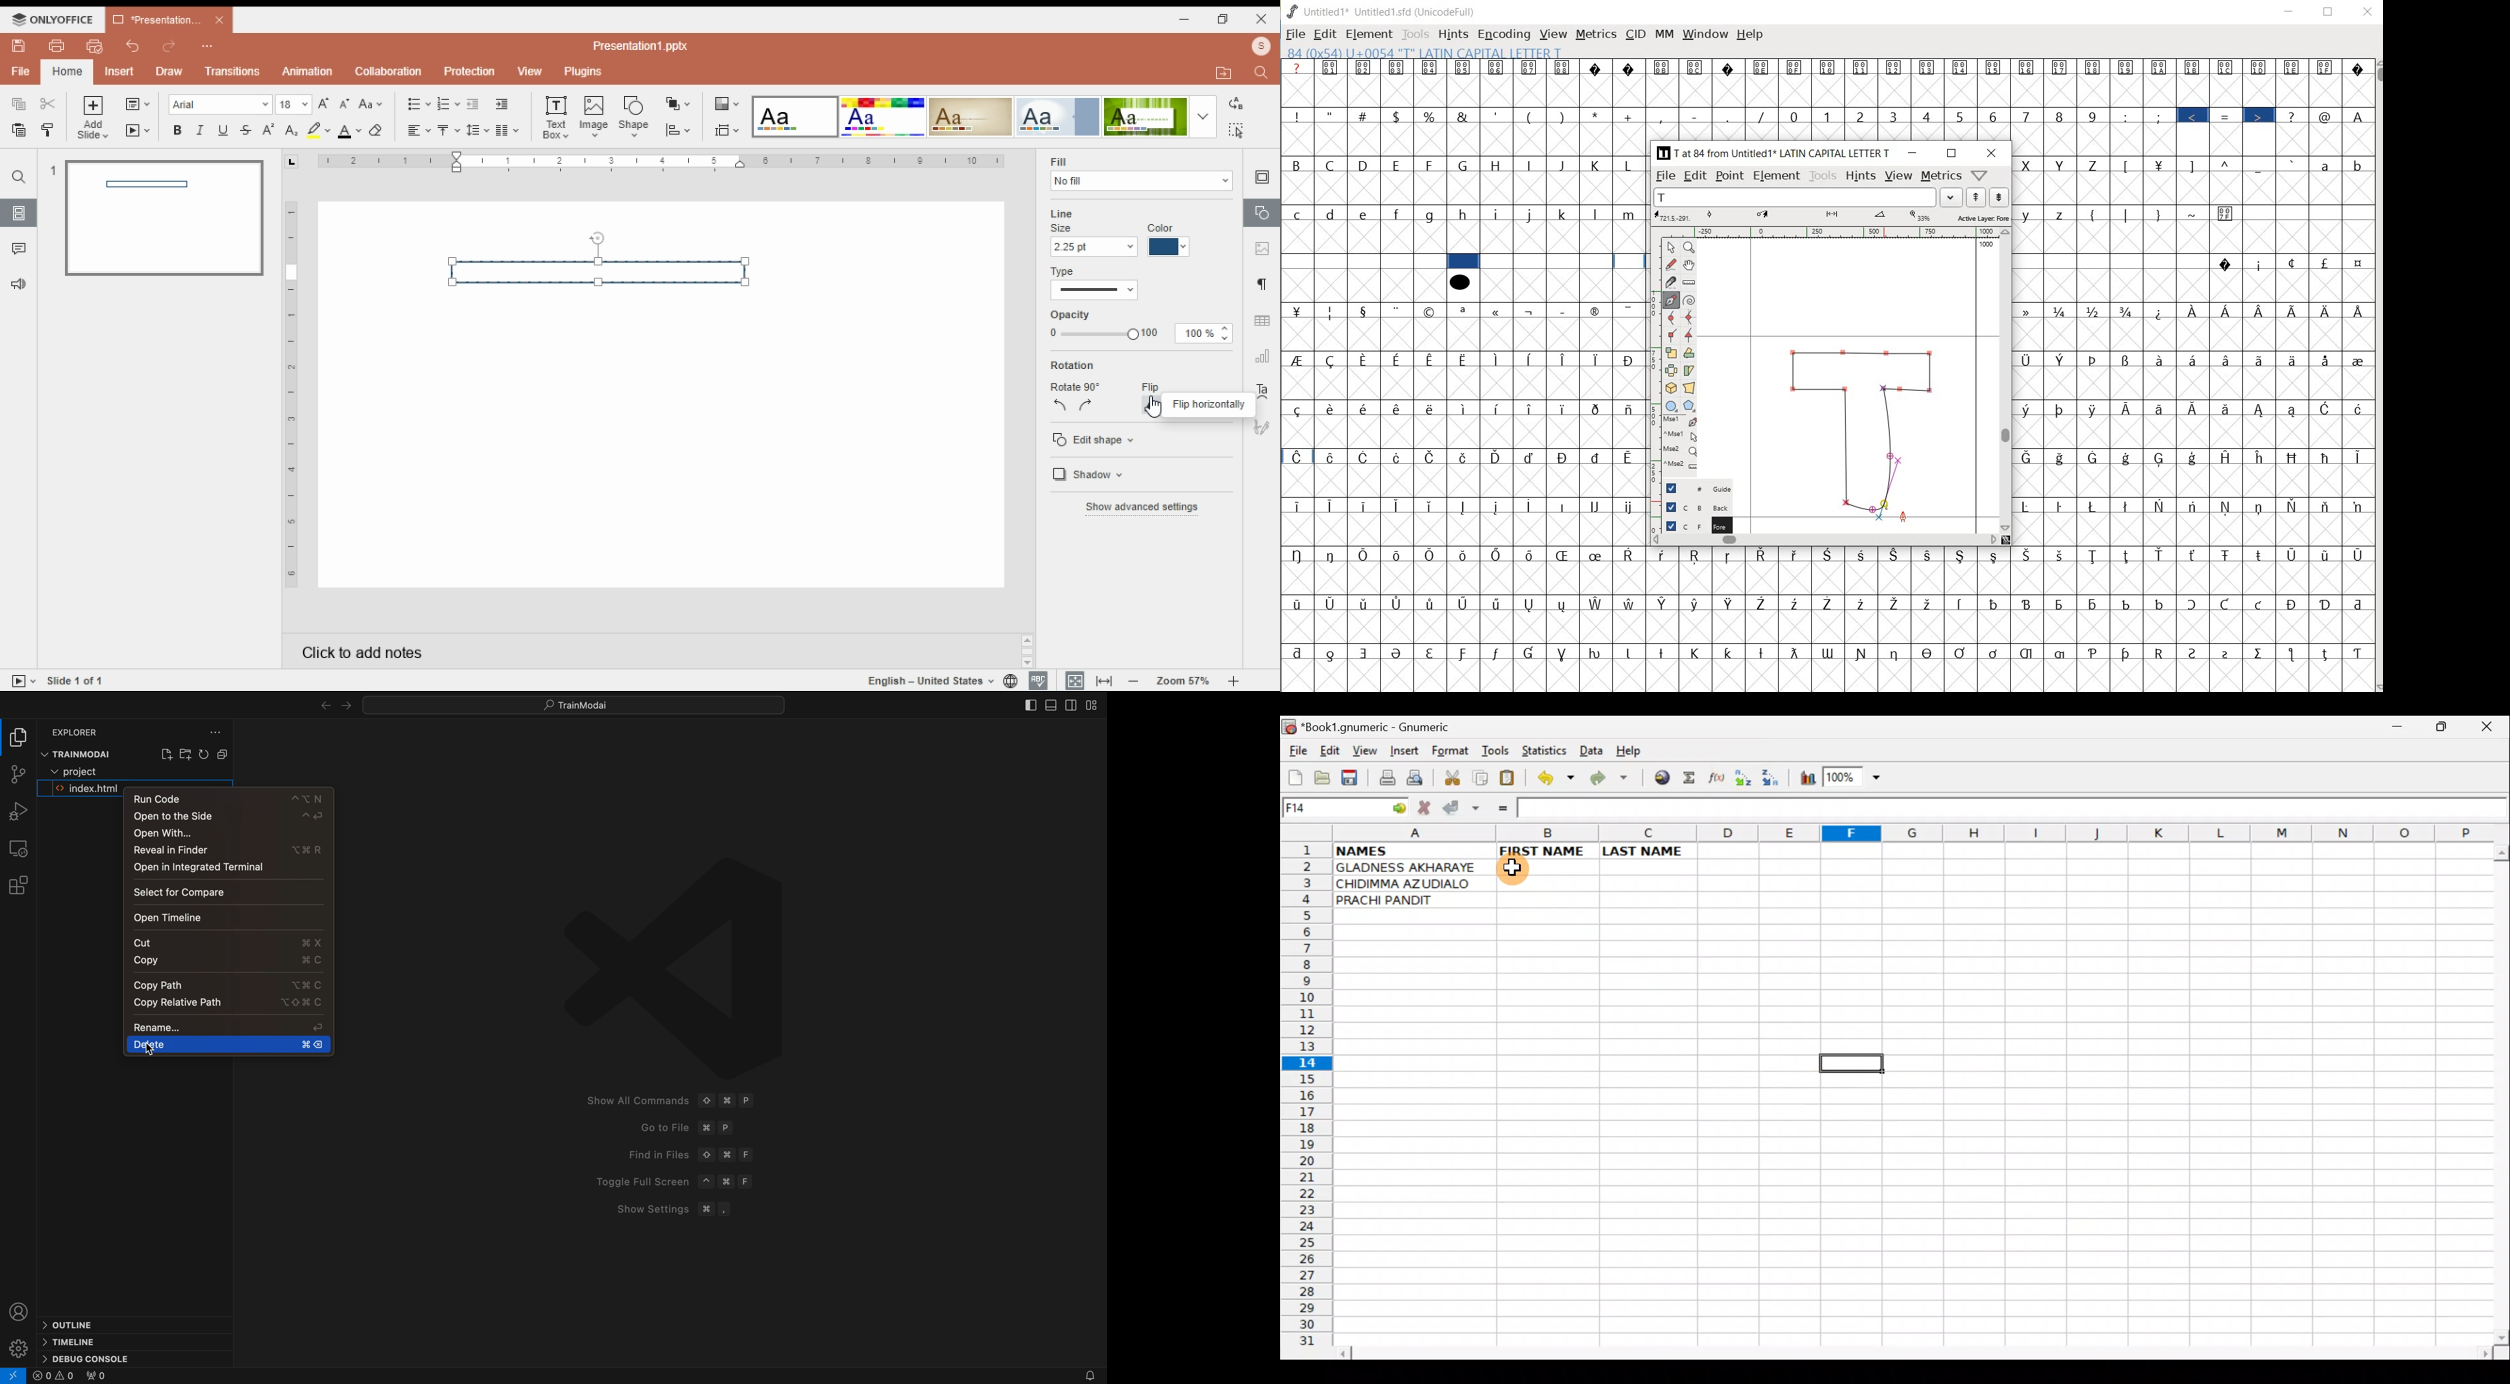 This screenshot has height=1400, width=2520. What do you see at coordinates (2261, 506) in the screenshot?
I see `Symbol` at bounding box center [2261, 506].